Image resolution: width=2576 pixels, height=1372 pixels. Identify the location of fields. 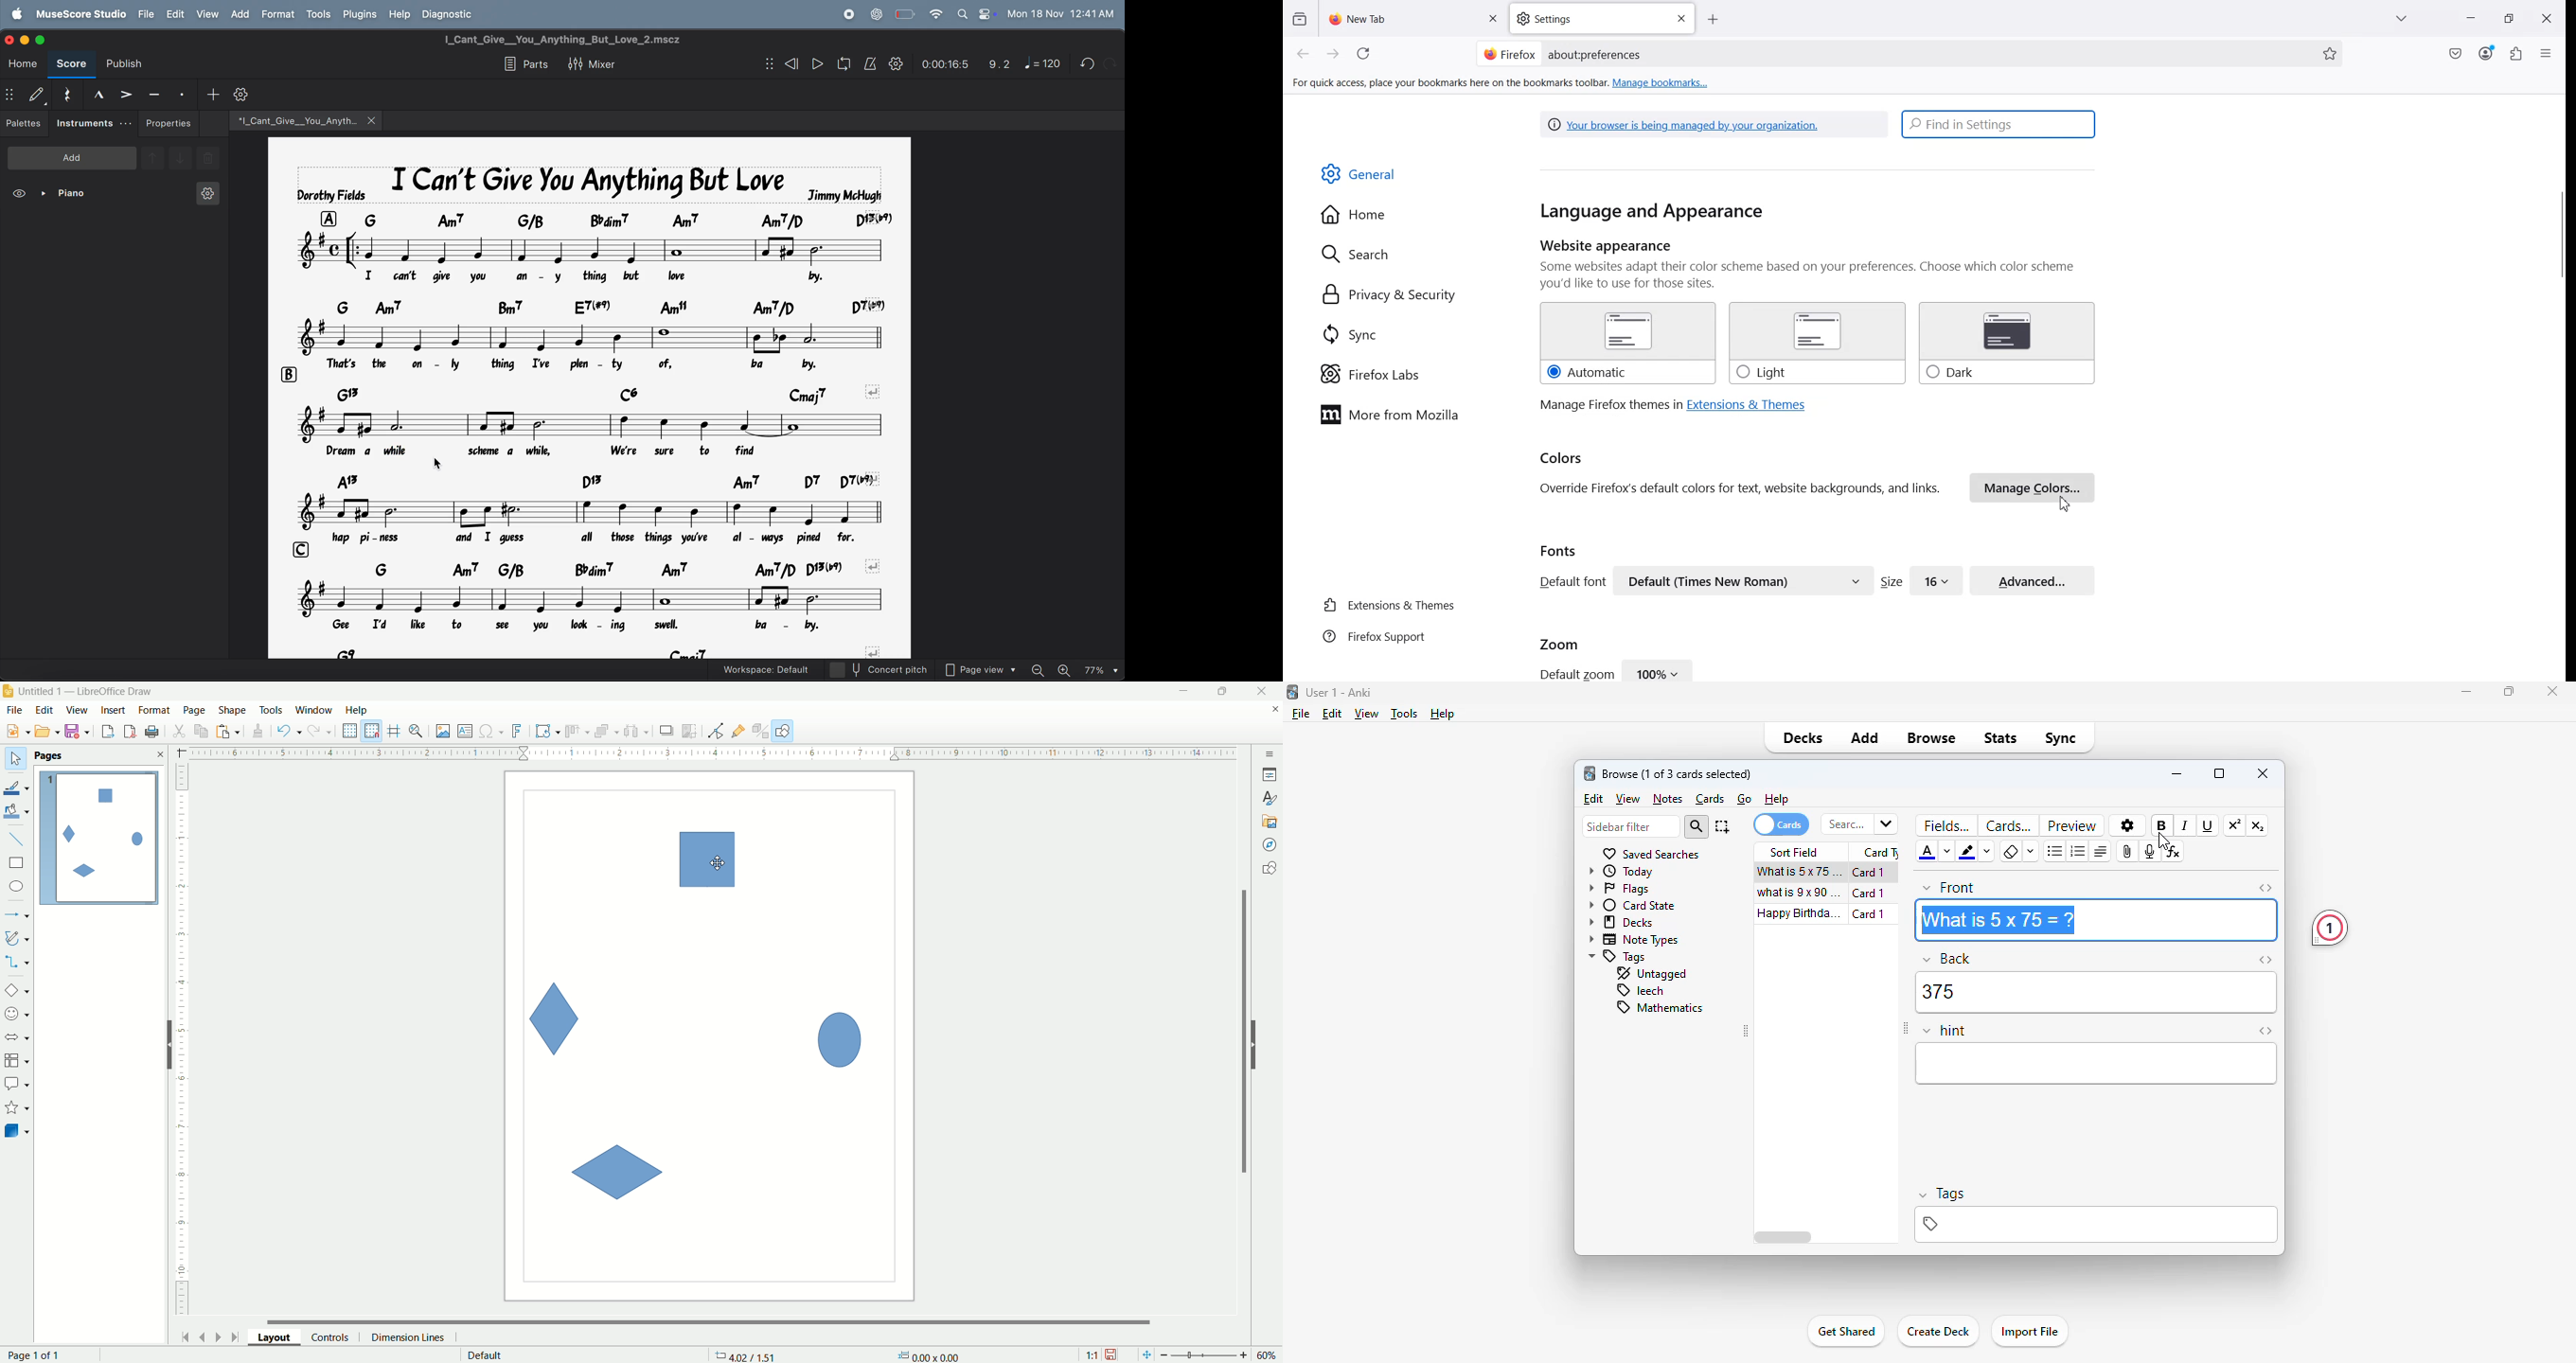
(1946, 825).